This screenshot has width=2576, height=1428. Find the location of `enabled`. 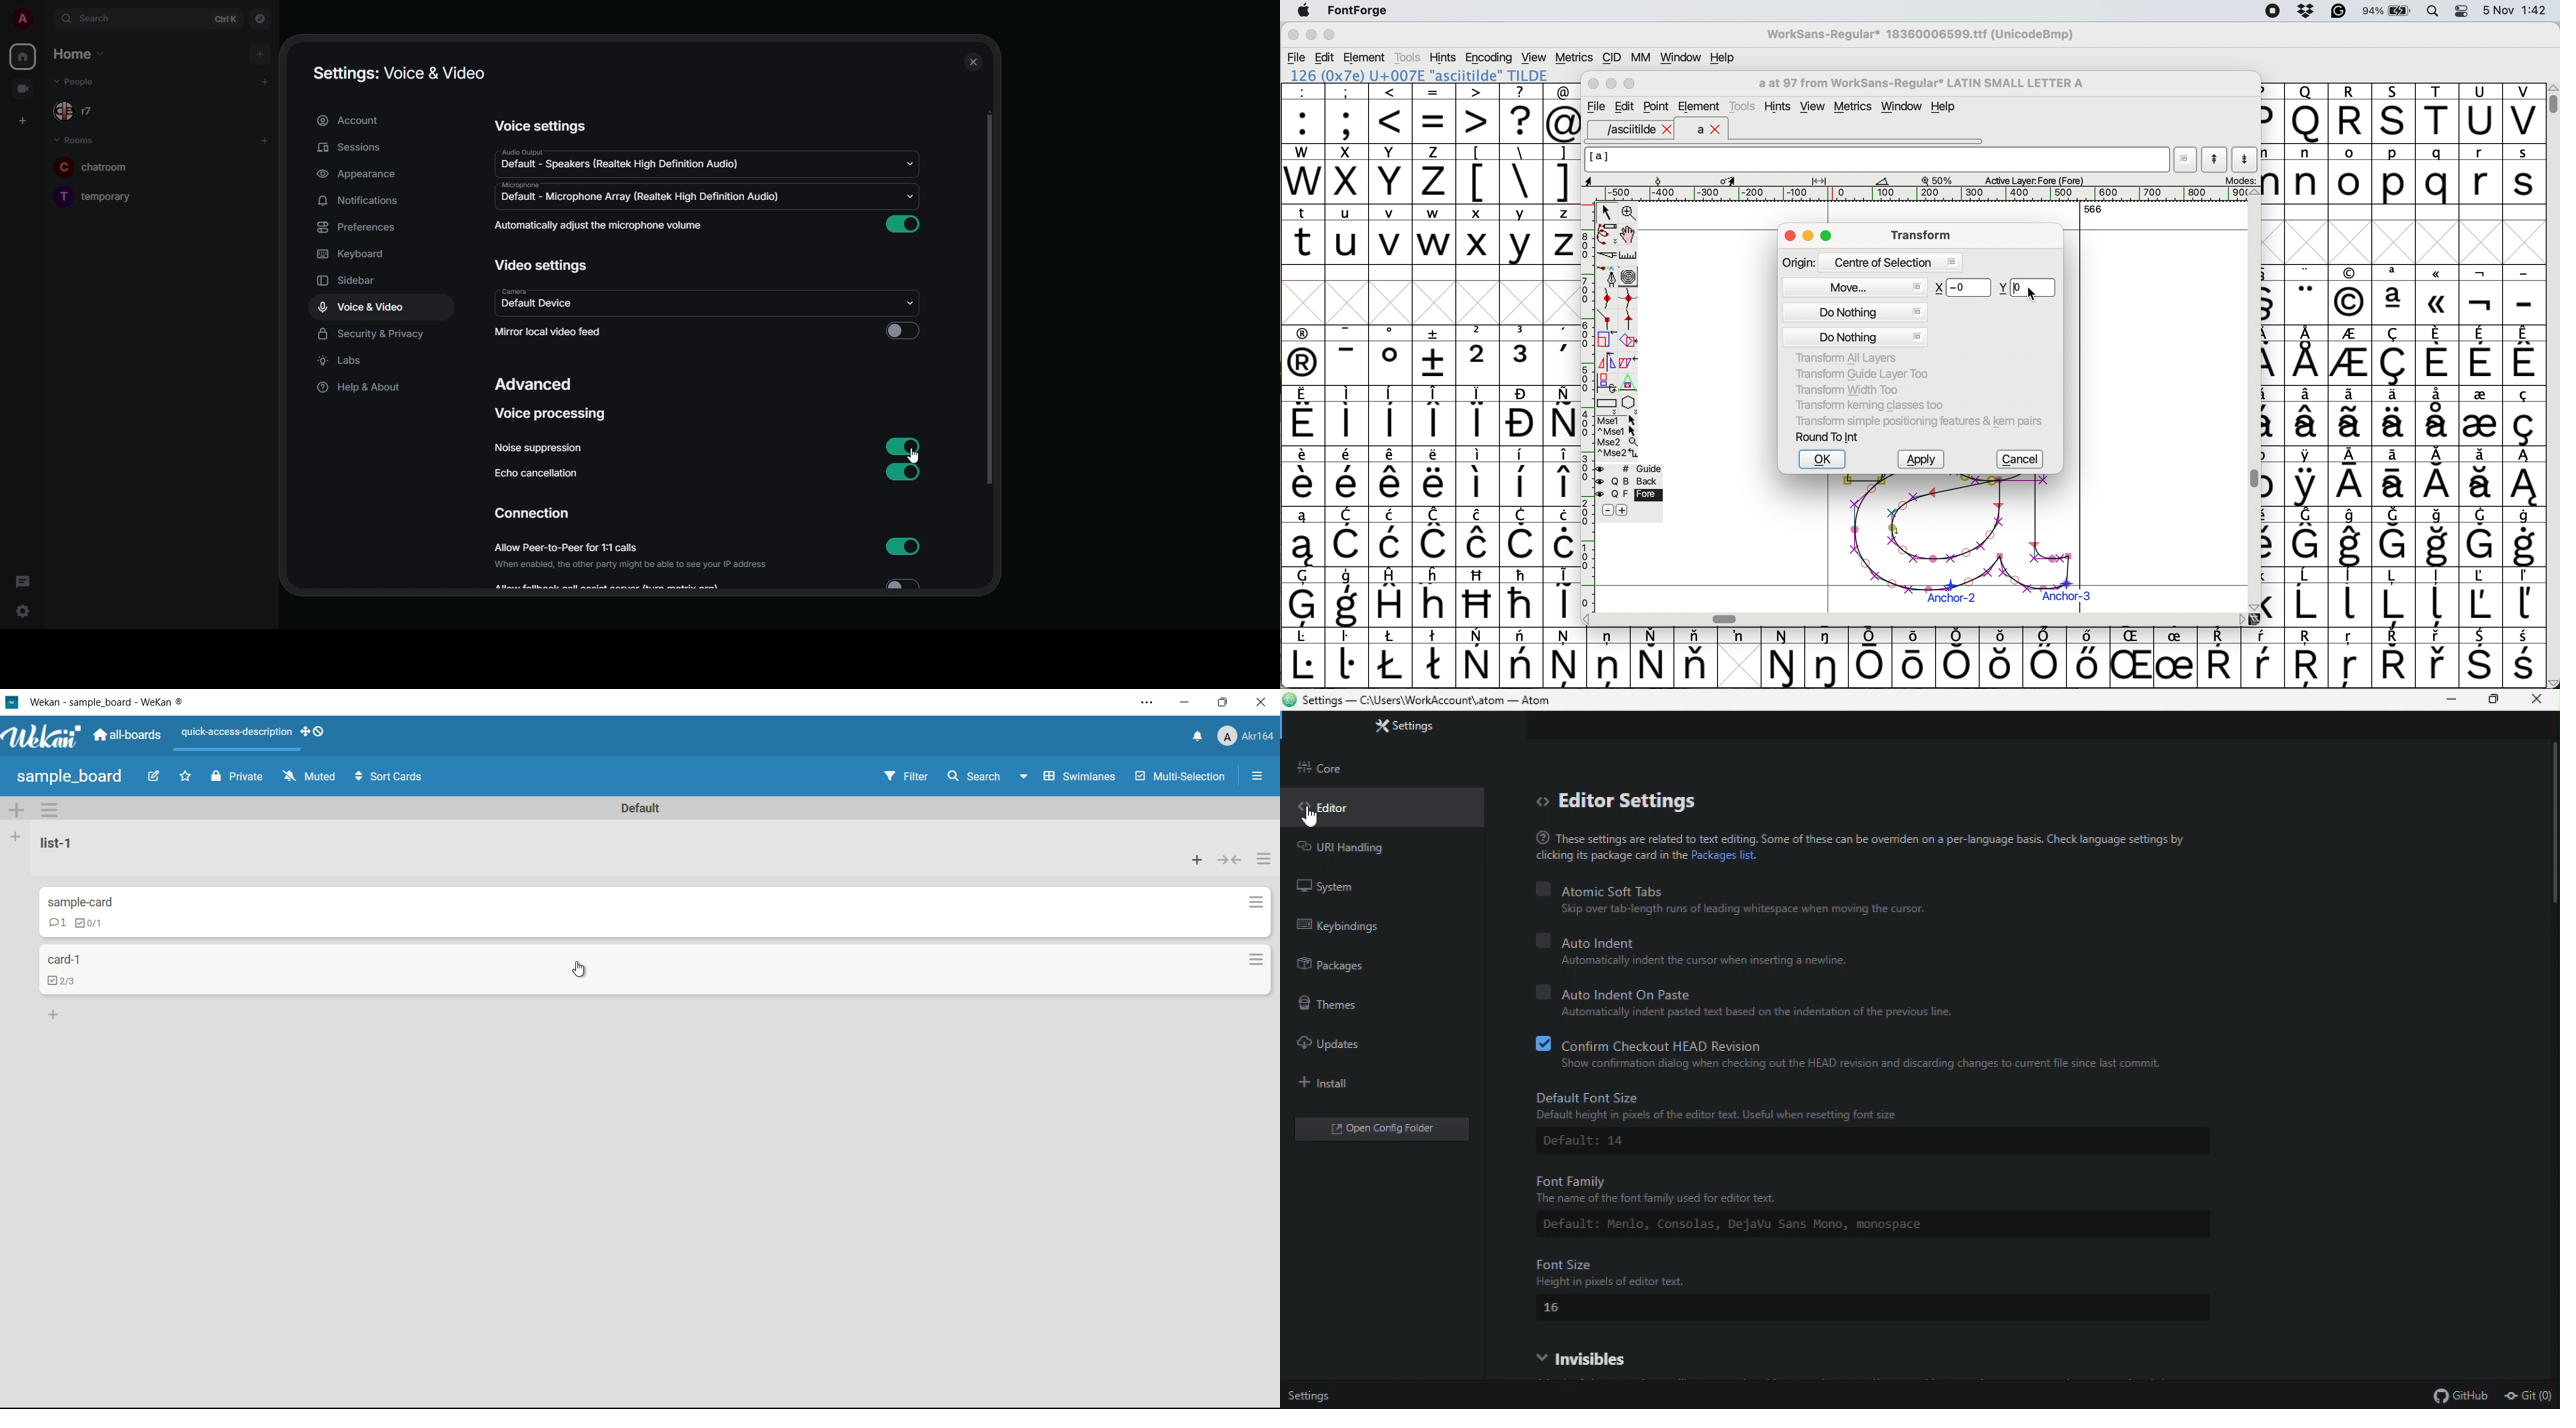

enabled is located at coordinates (904, 225).